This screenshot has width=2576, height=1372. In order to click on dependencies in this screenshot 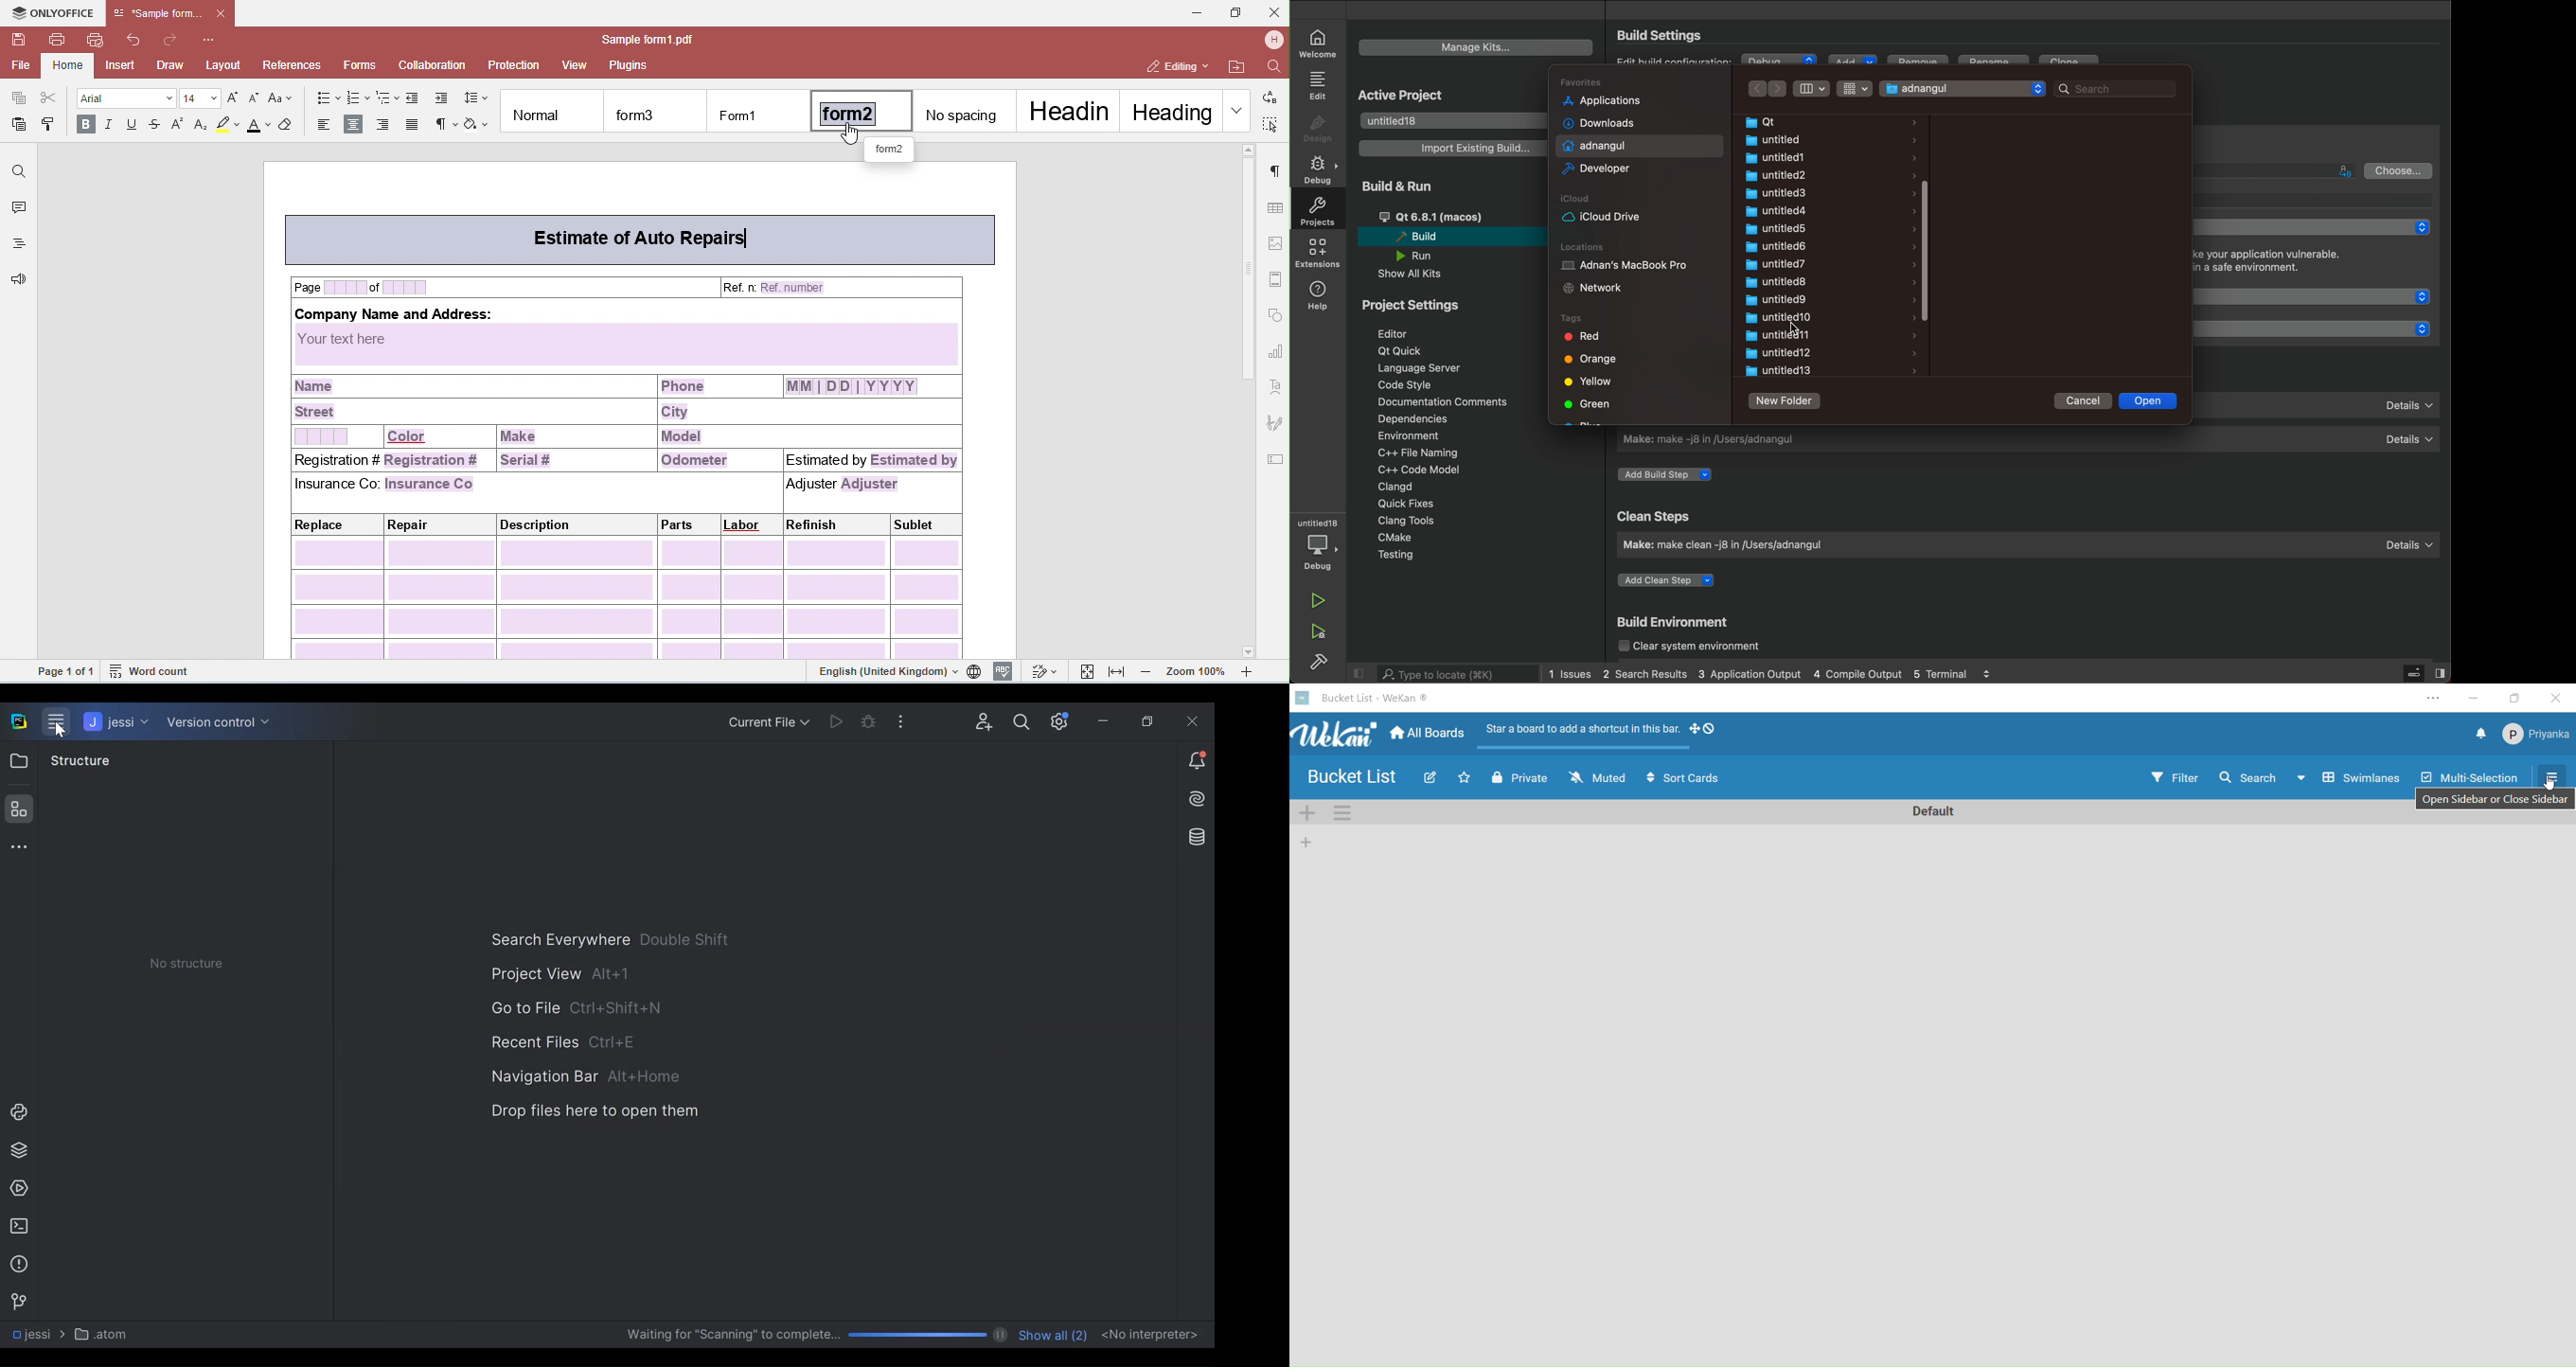, I will do `click(1418, 419)`.